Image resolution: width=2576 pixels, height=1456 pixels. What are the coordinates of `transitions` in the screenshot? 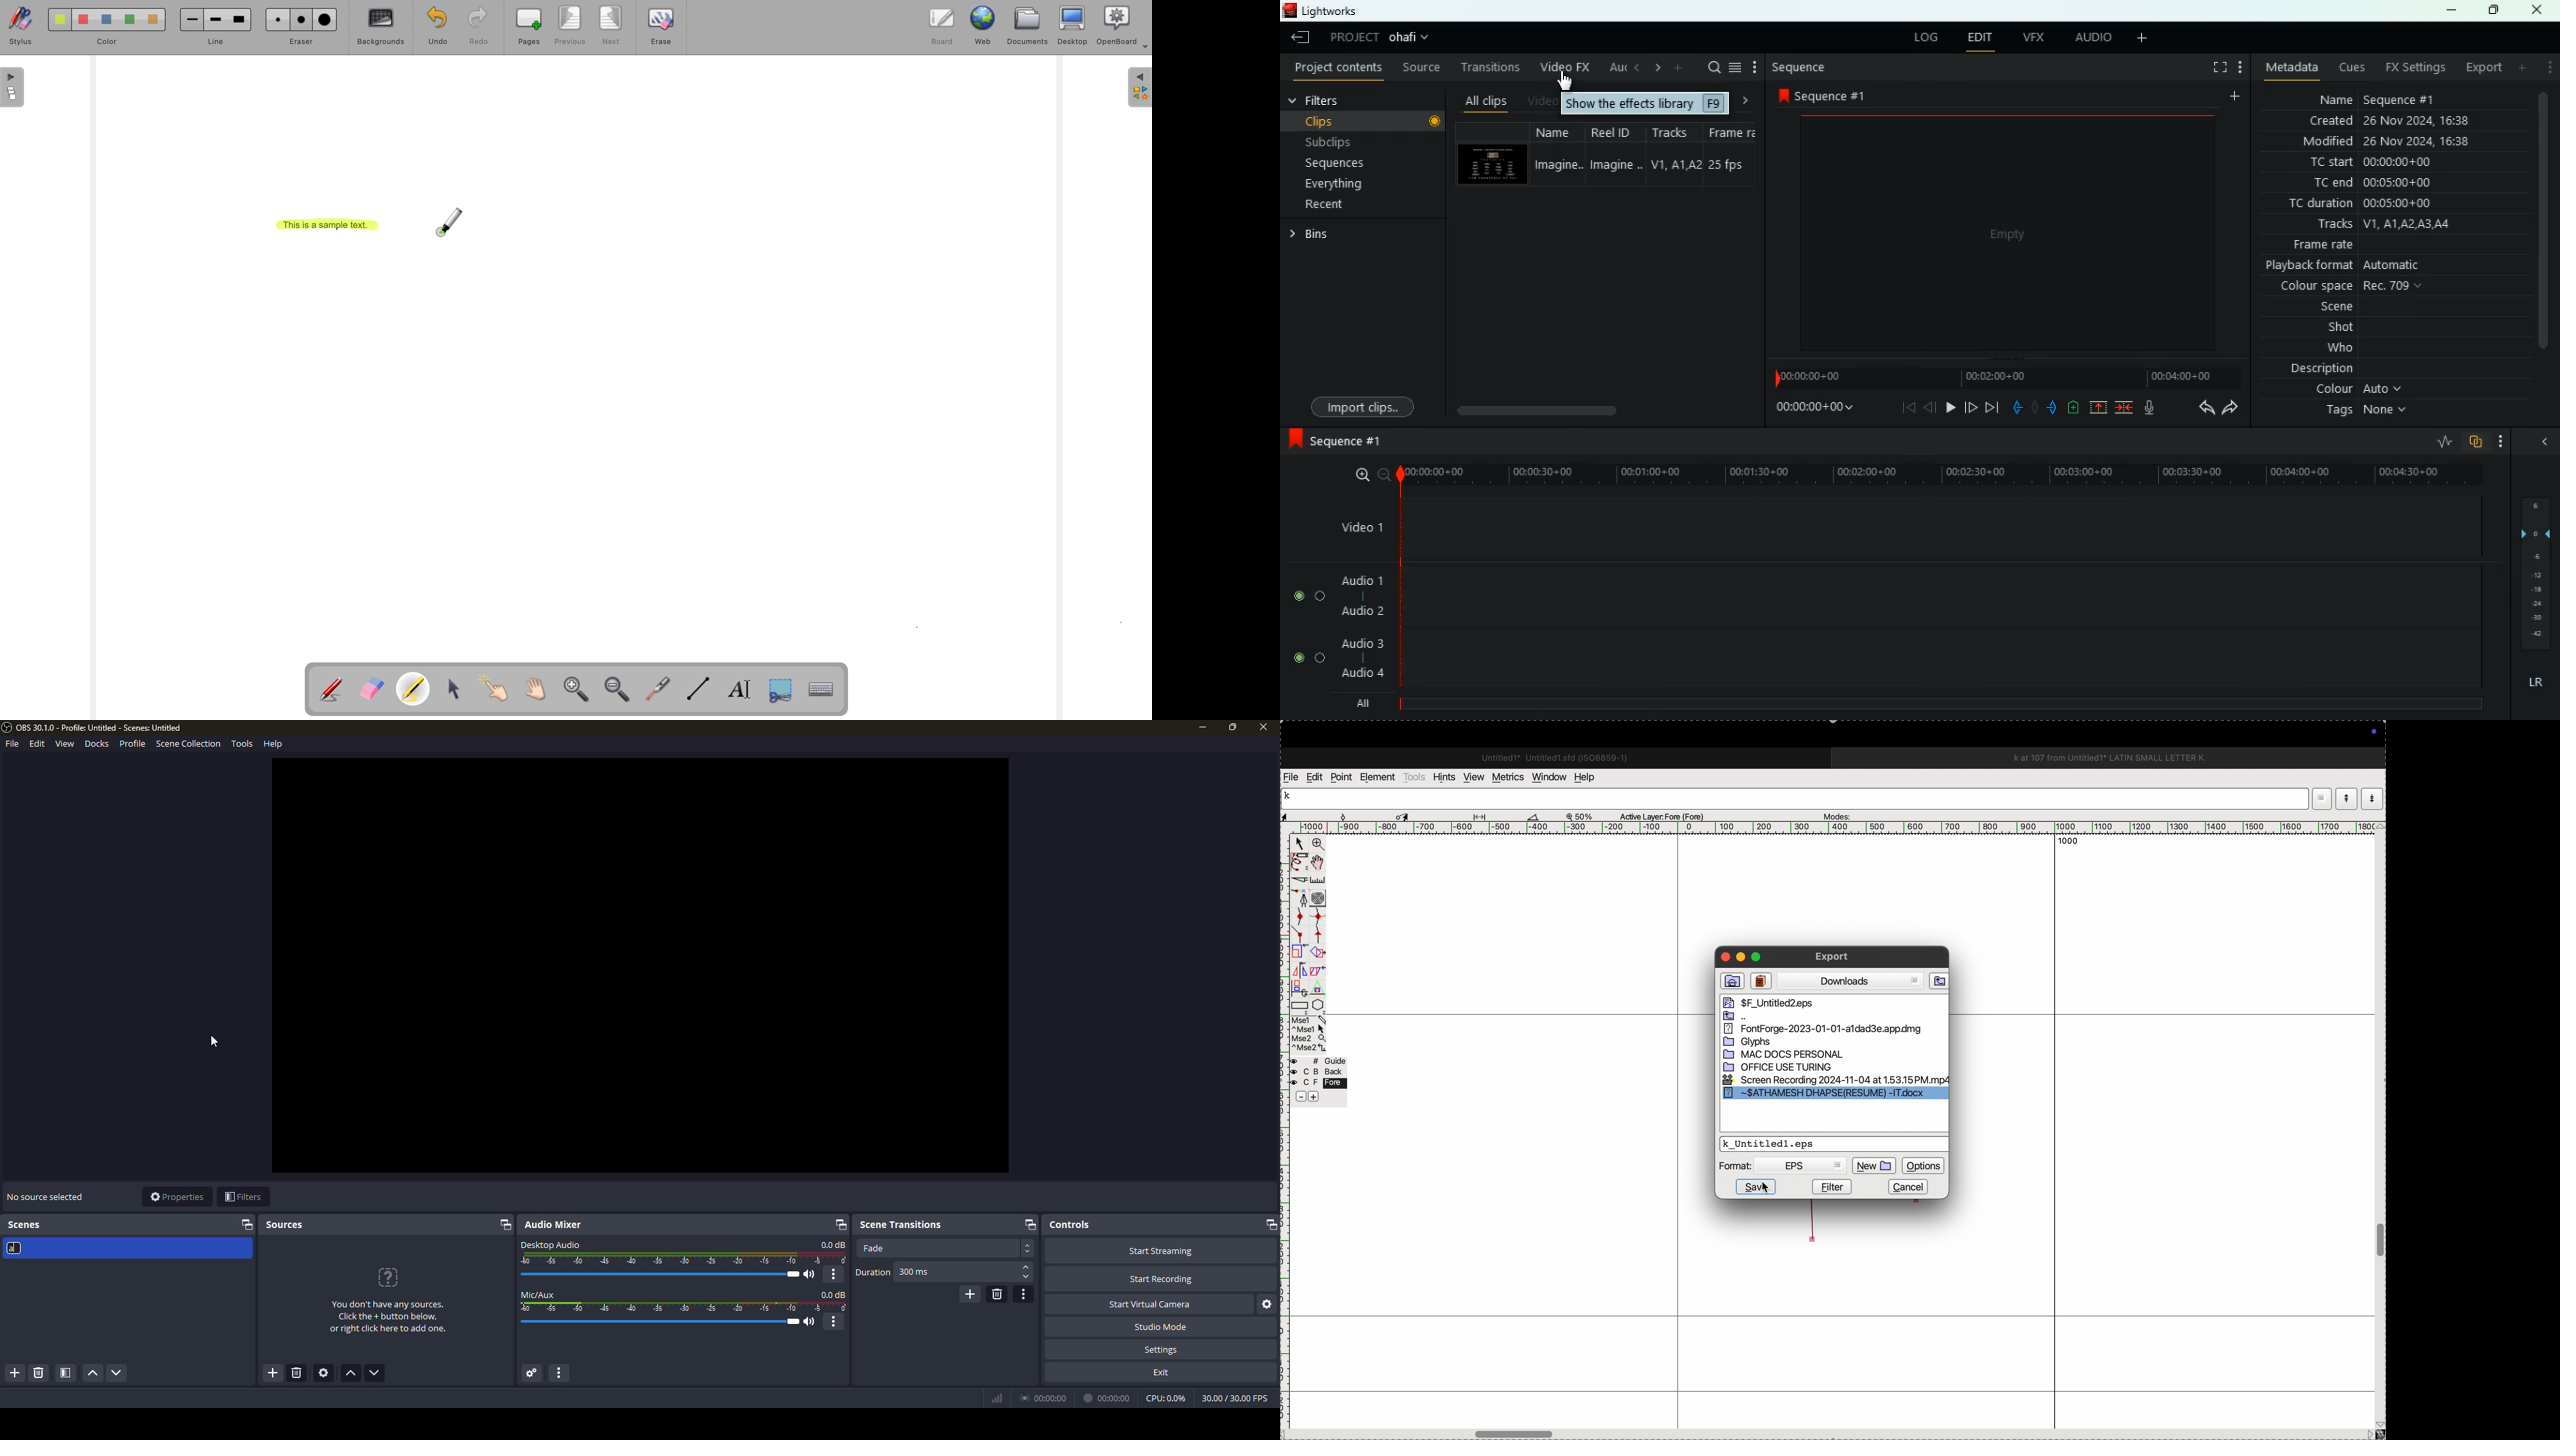 It's located at (1489, 67).